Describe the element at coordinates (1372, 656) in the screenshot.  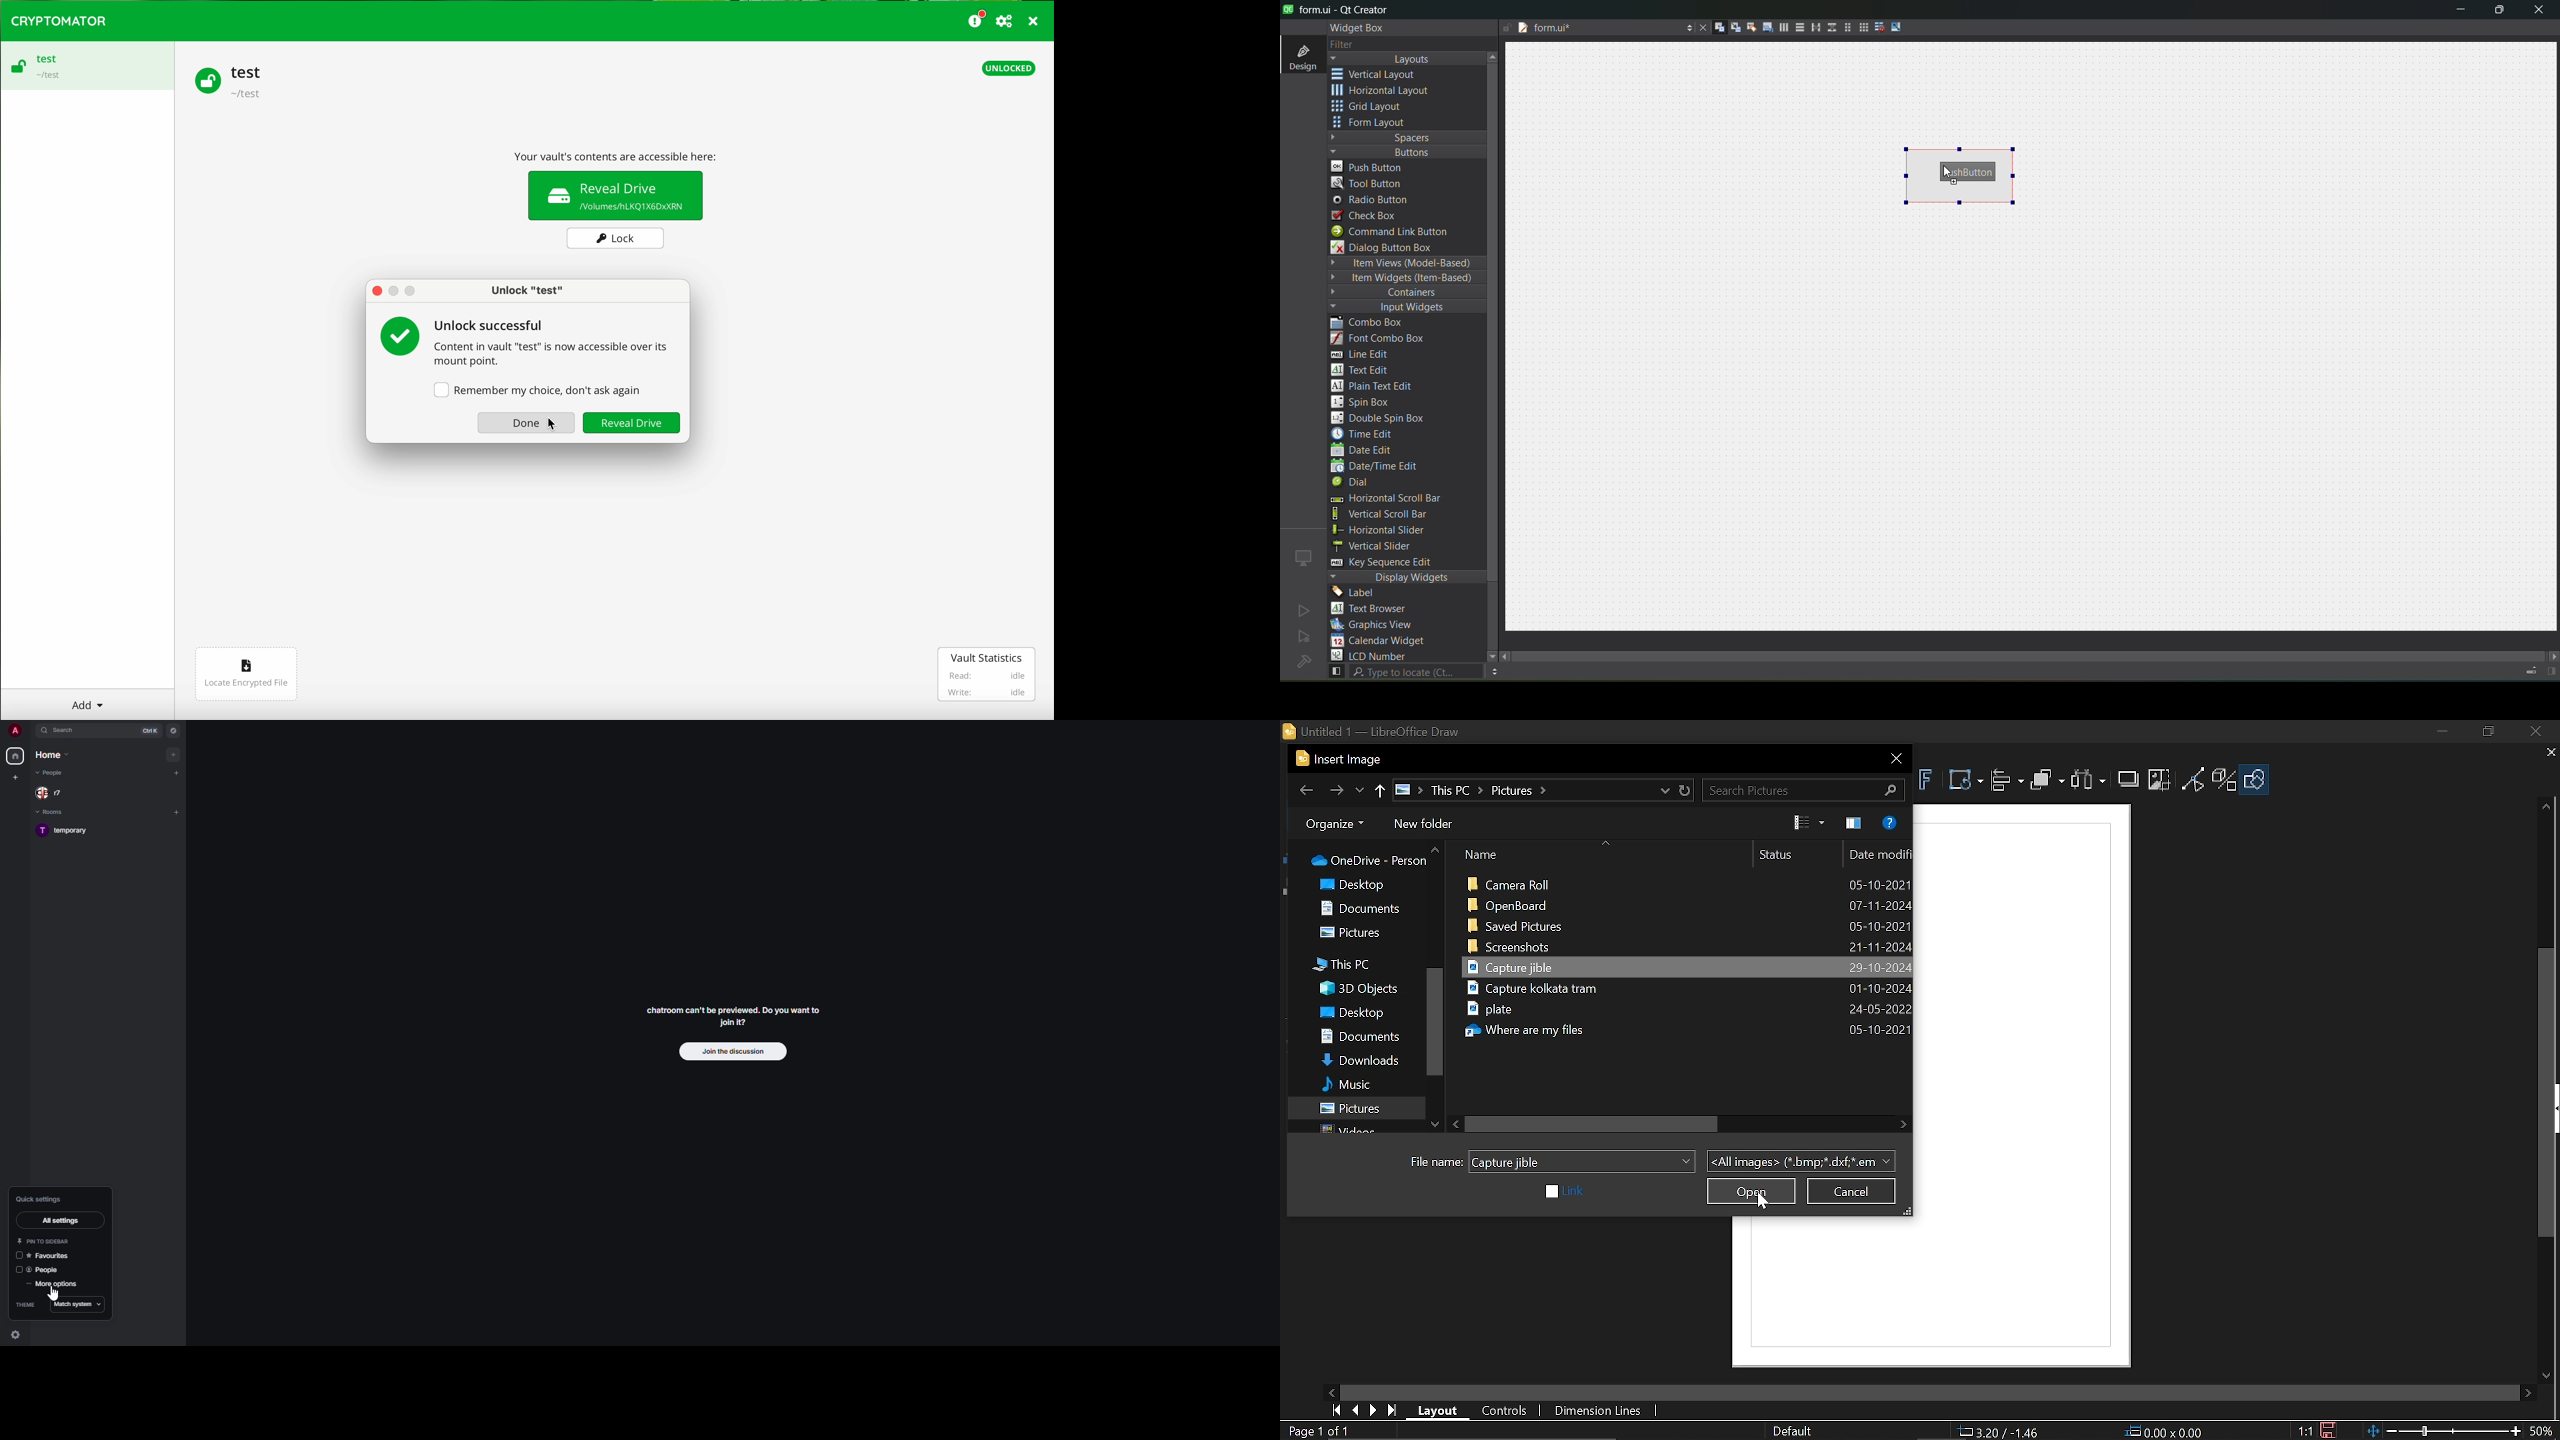
I see `lcd number` at that location.